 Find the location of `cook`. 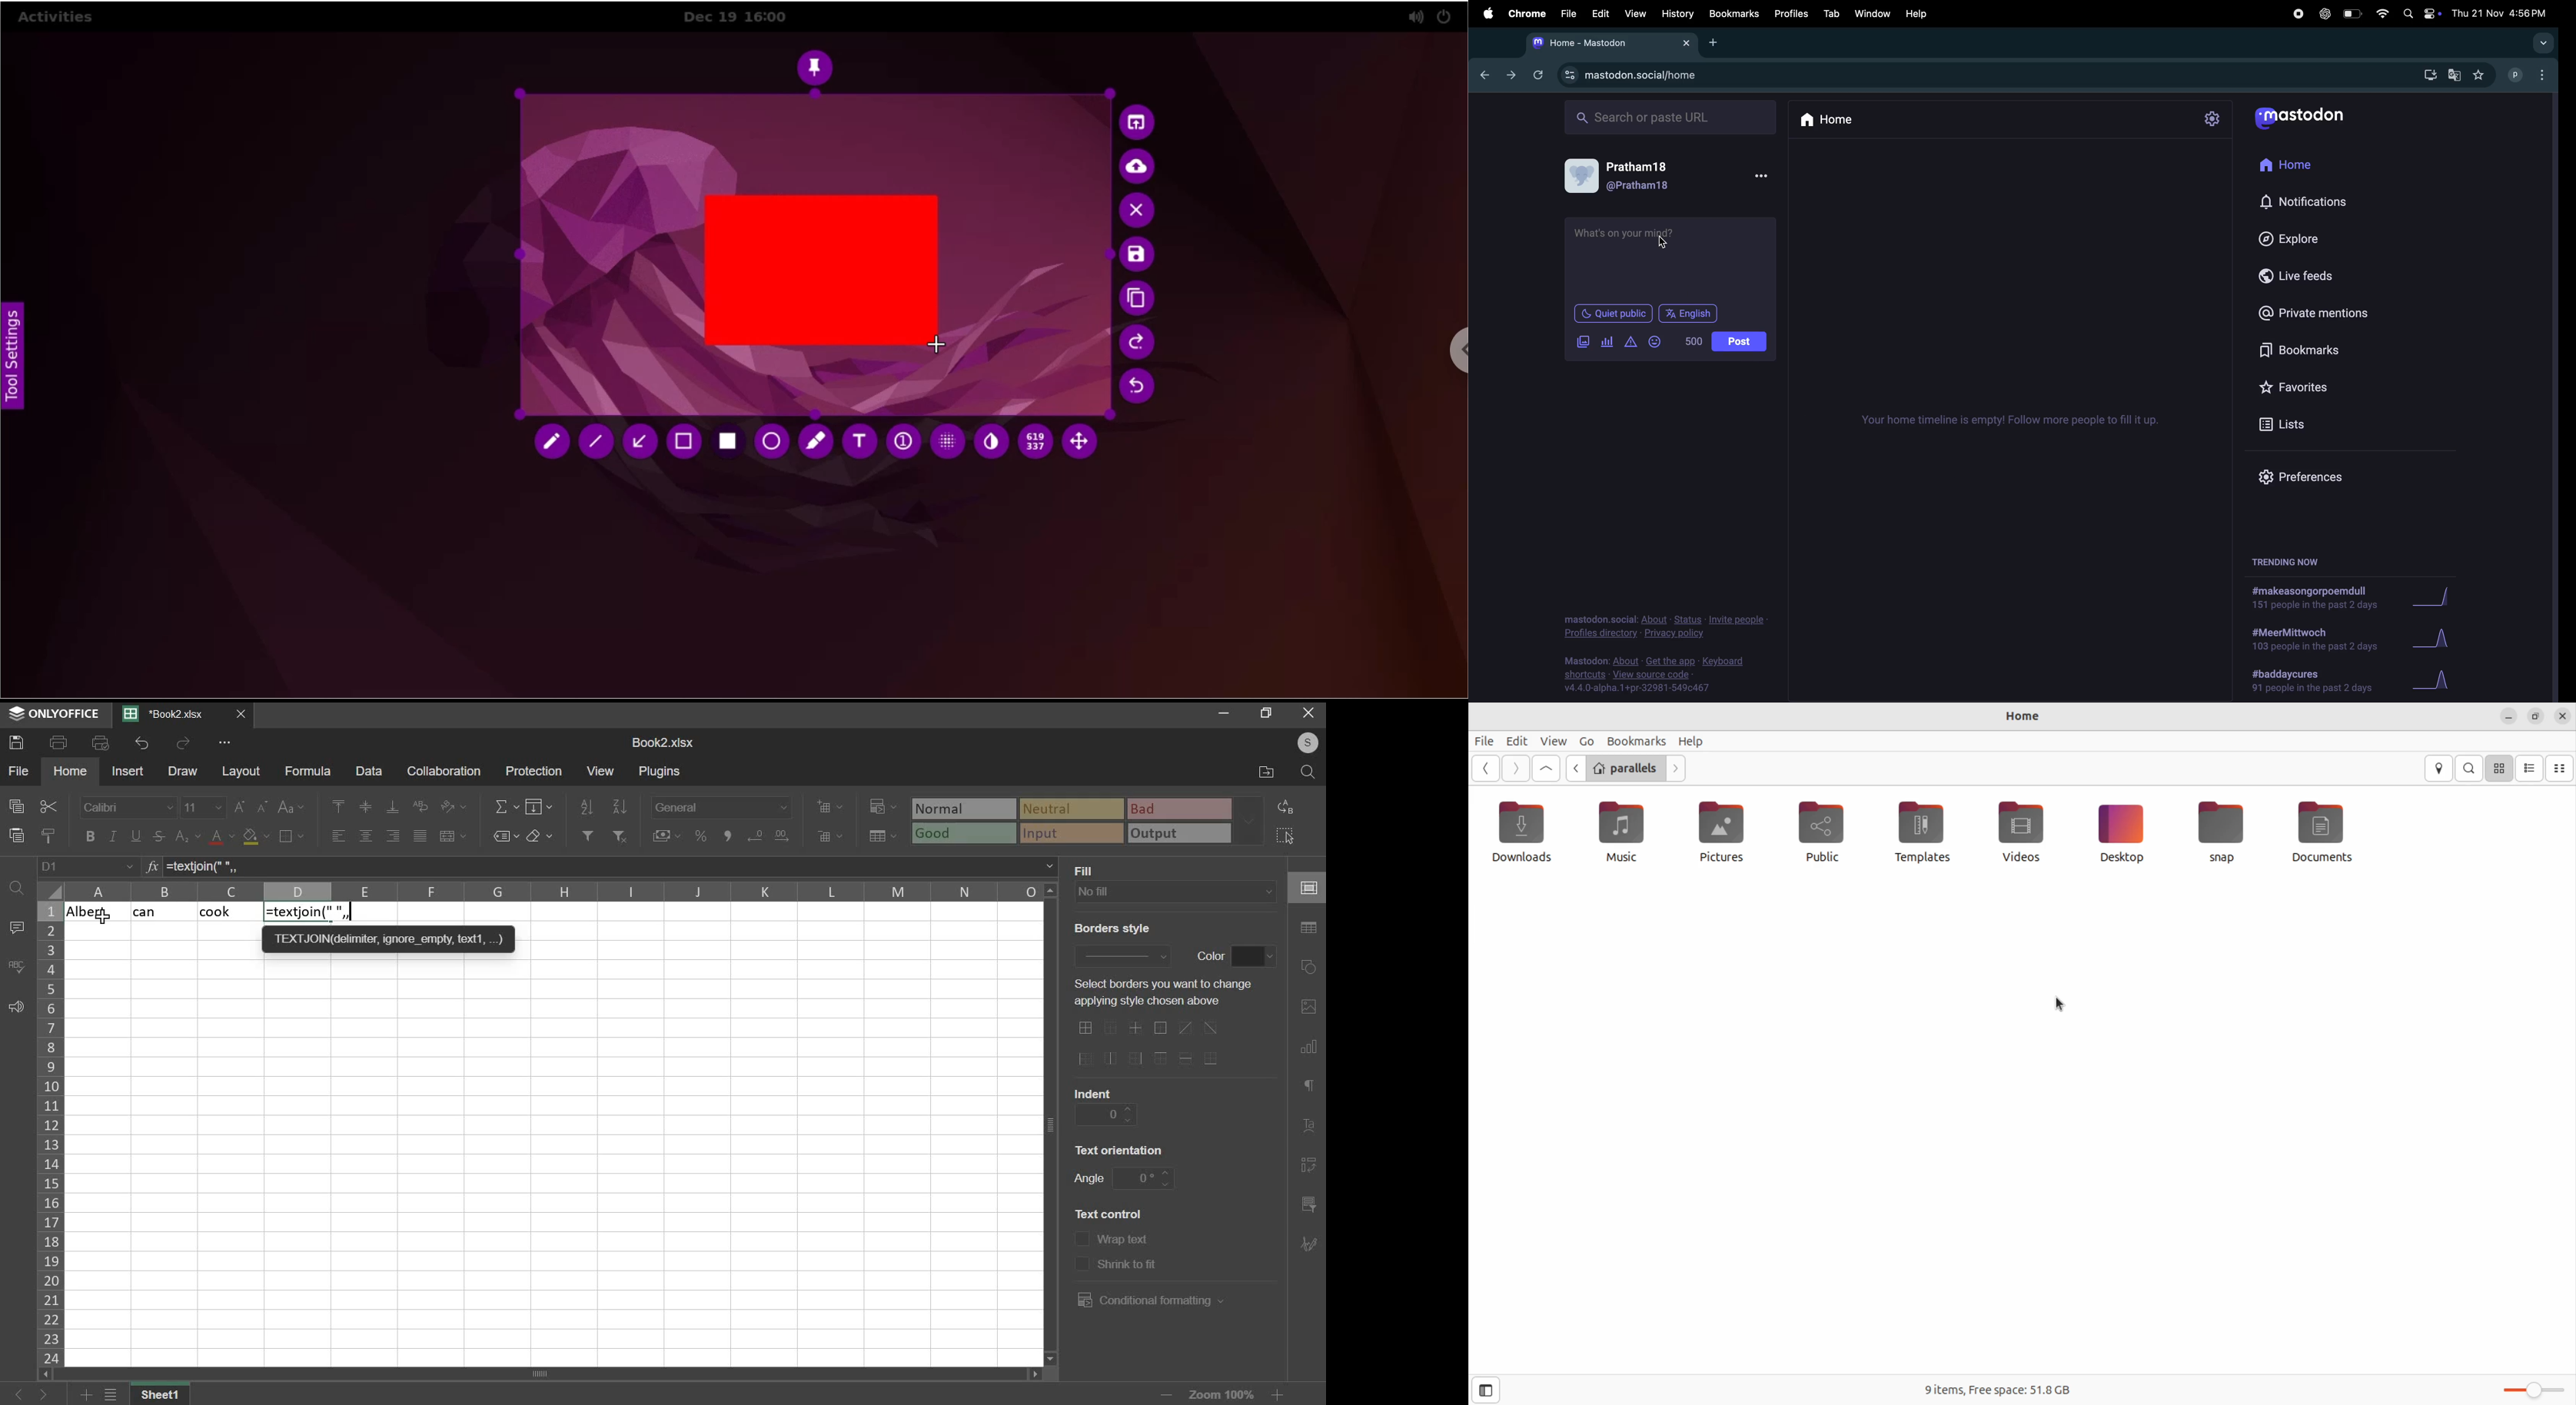

cook is located at coordinates (230, 911).